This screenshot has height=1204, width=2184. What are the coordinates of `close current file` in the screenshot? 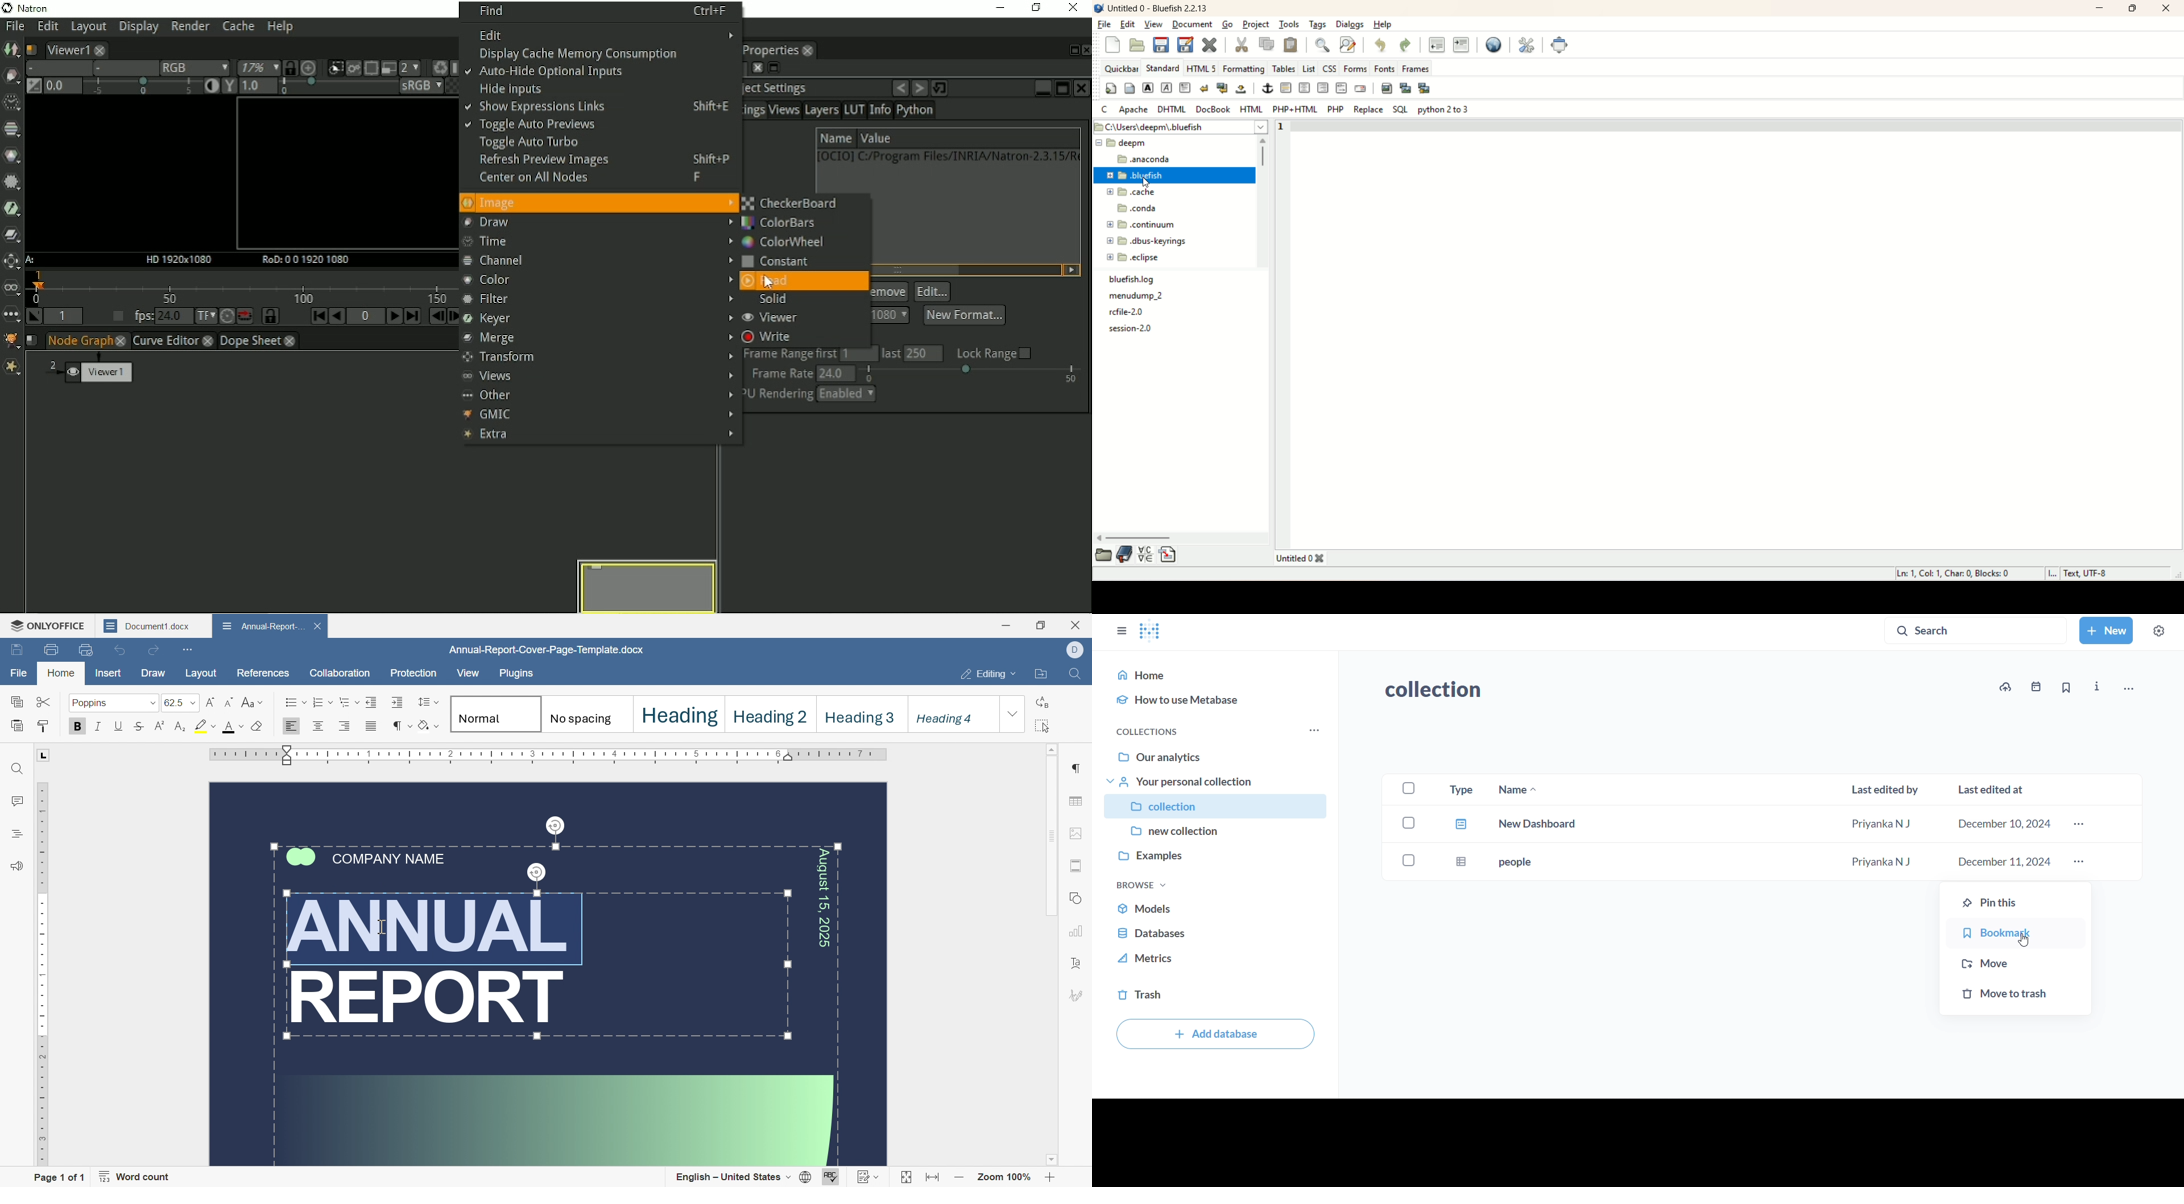 It's located at (1211, 46).